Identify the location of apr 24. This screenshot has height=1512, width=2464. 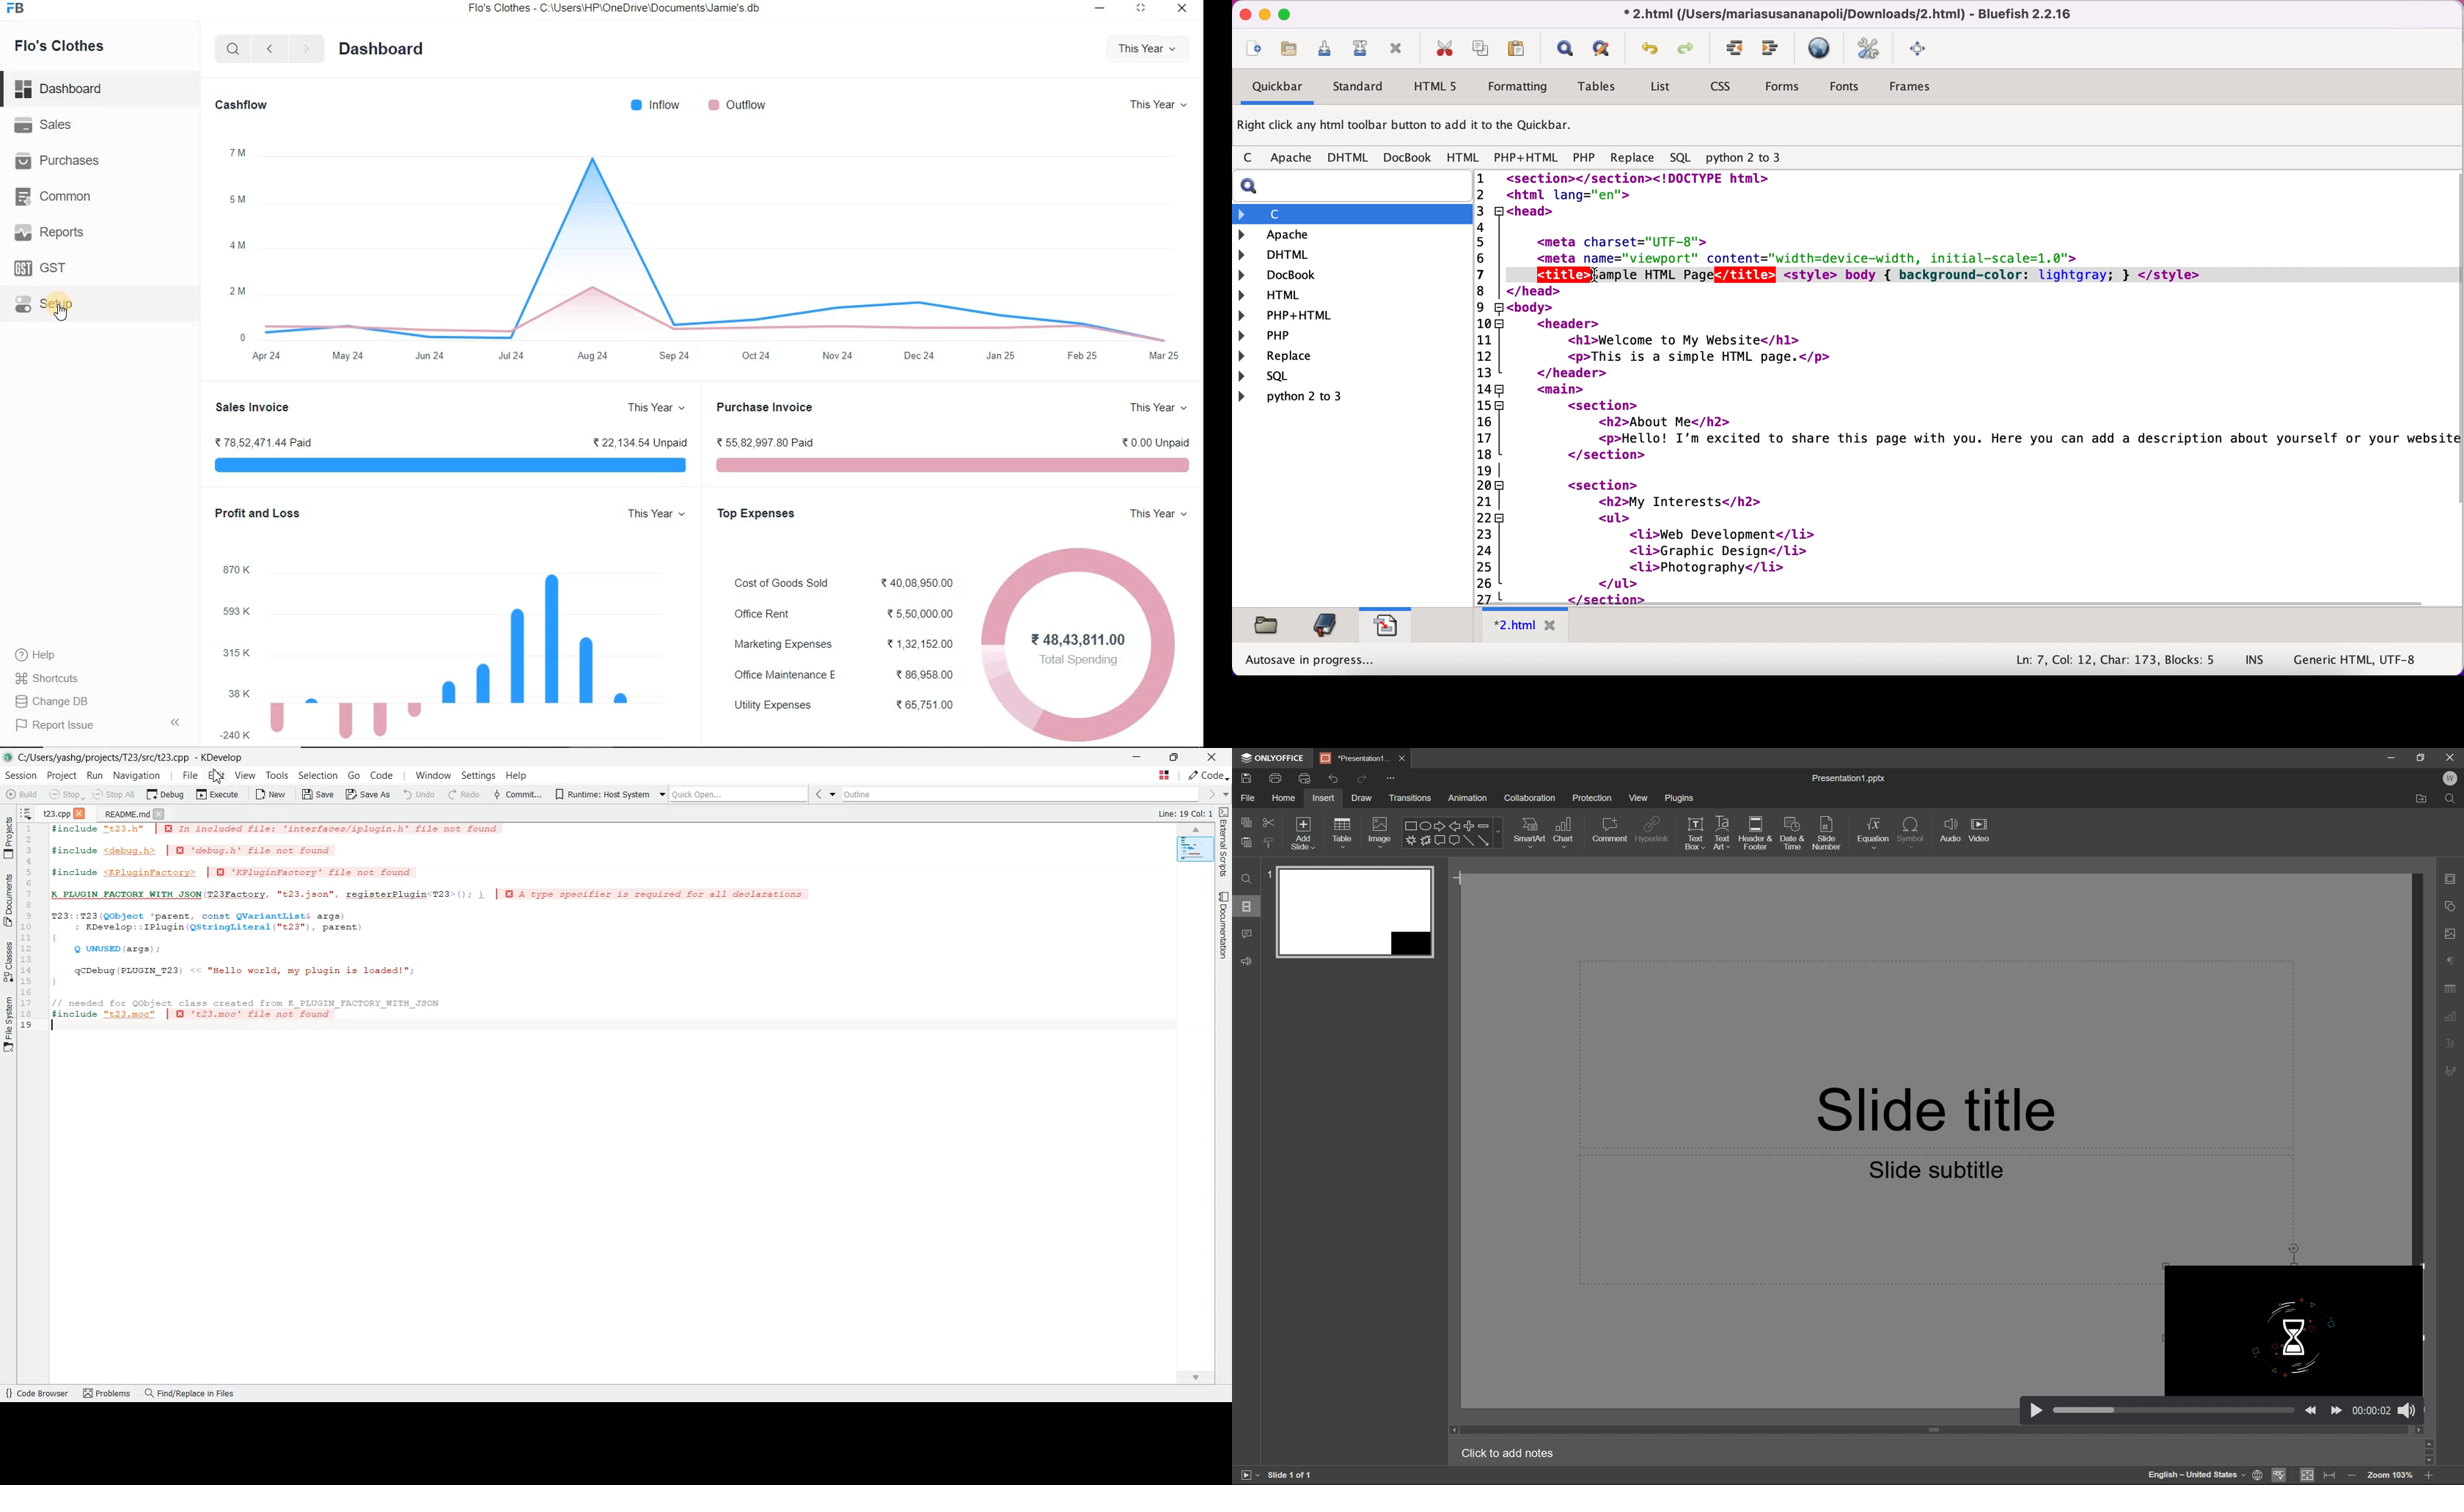
(268, 357).